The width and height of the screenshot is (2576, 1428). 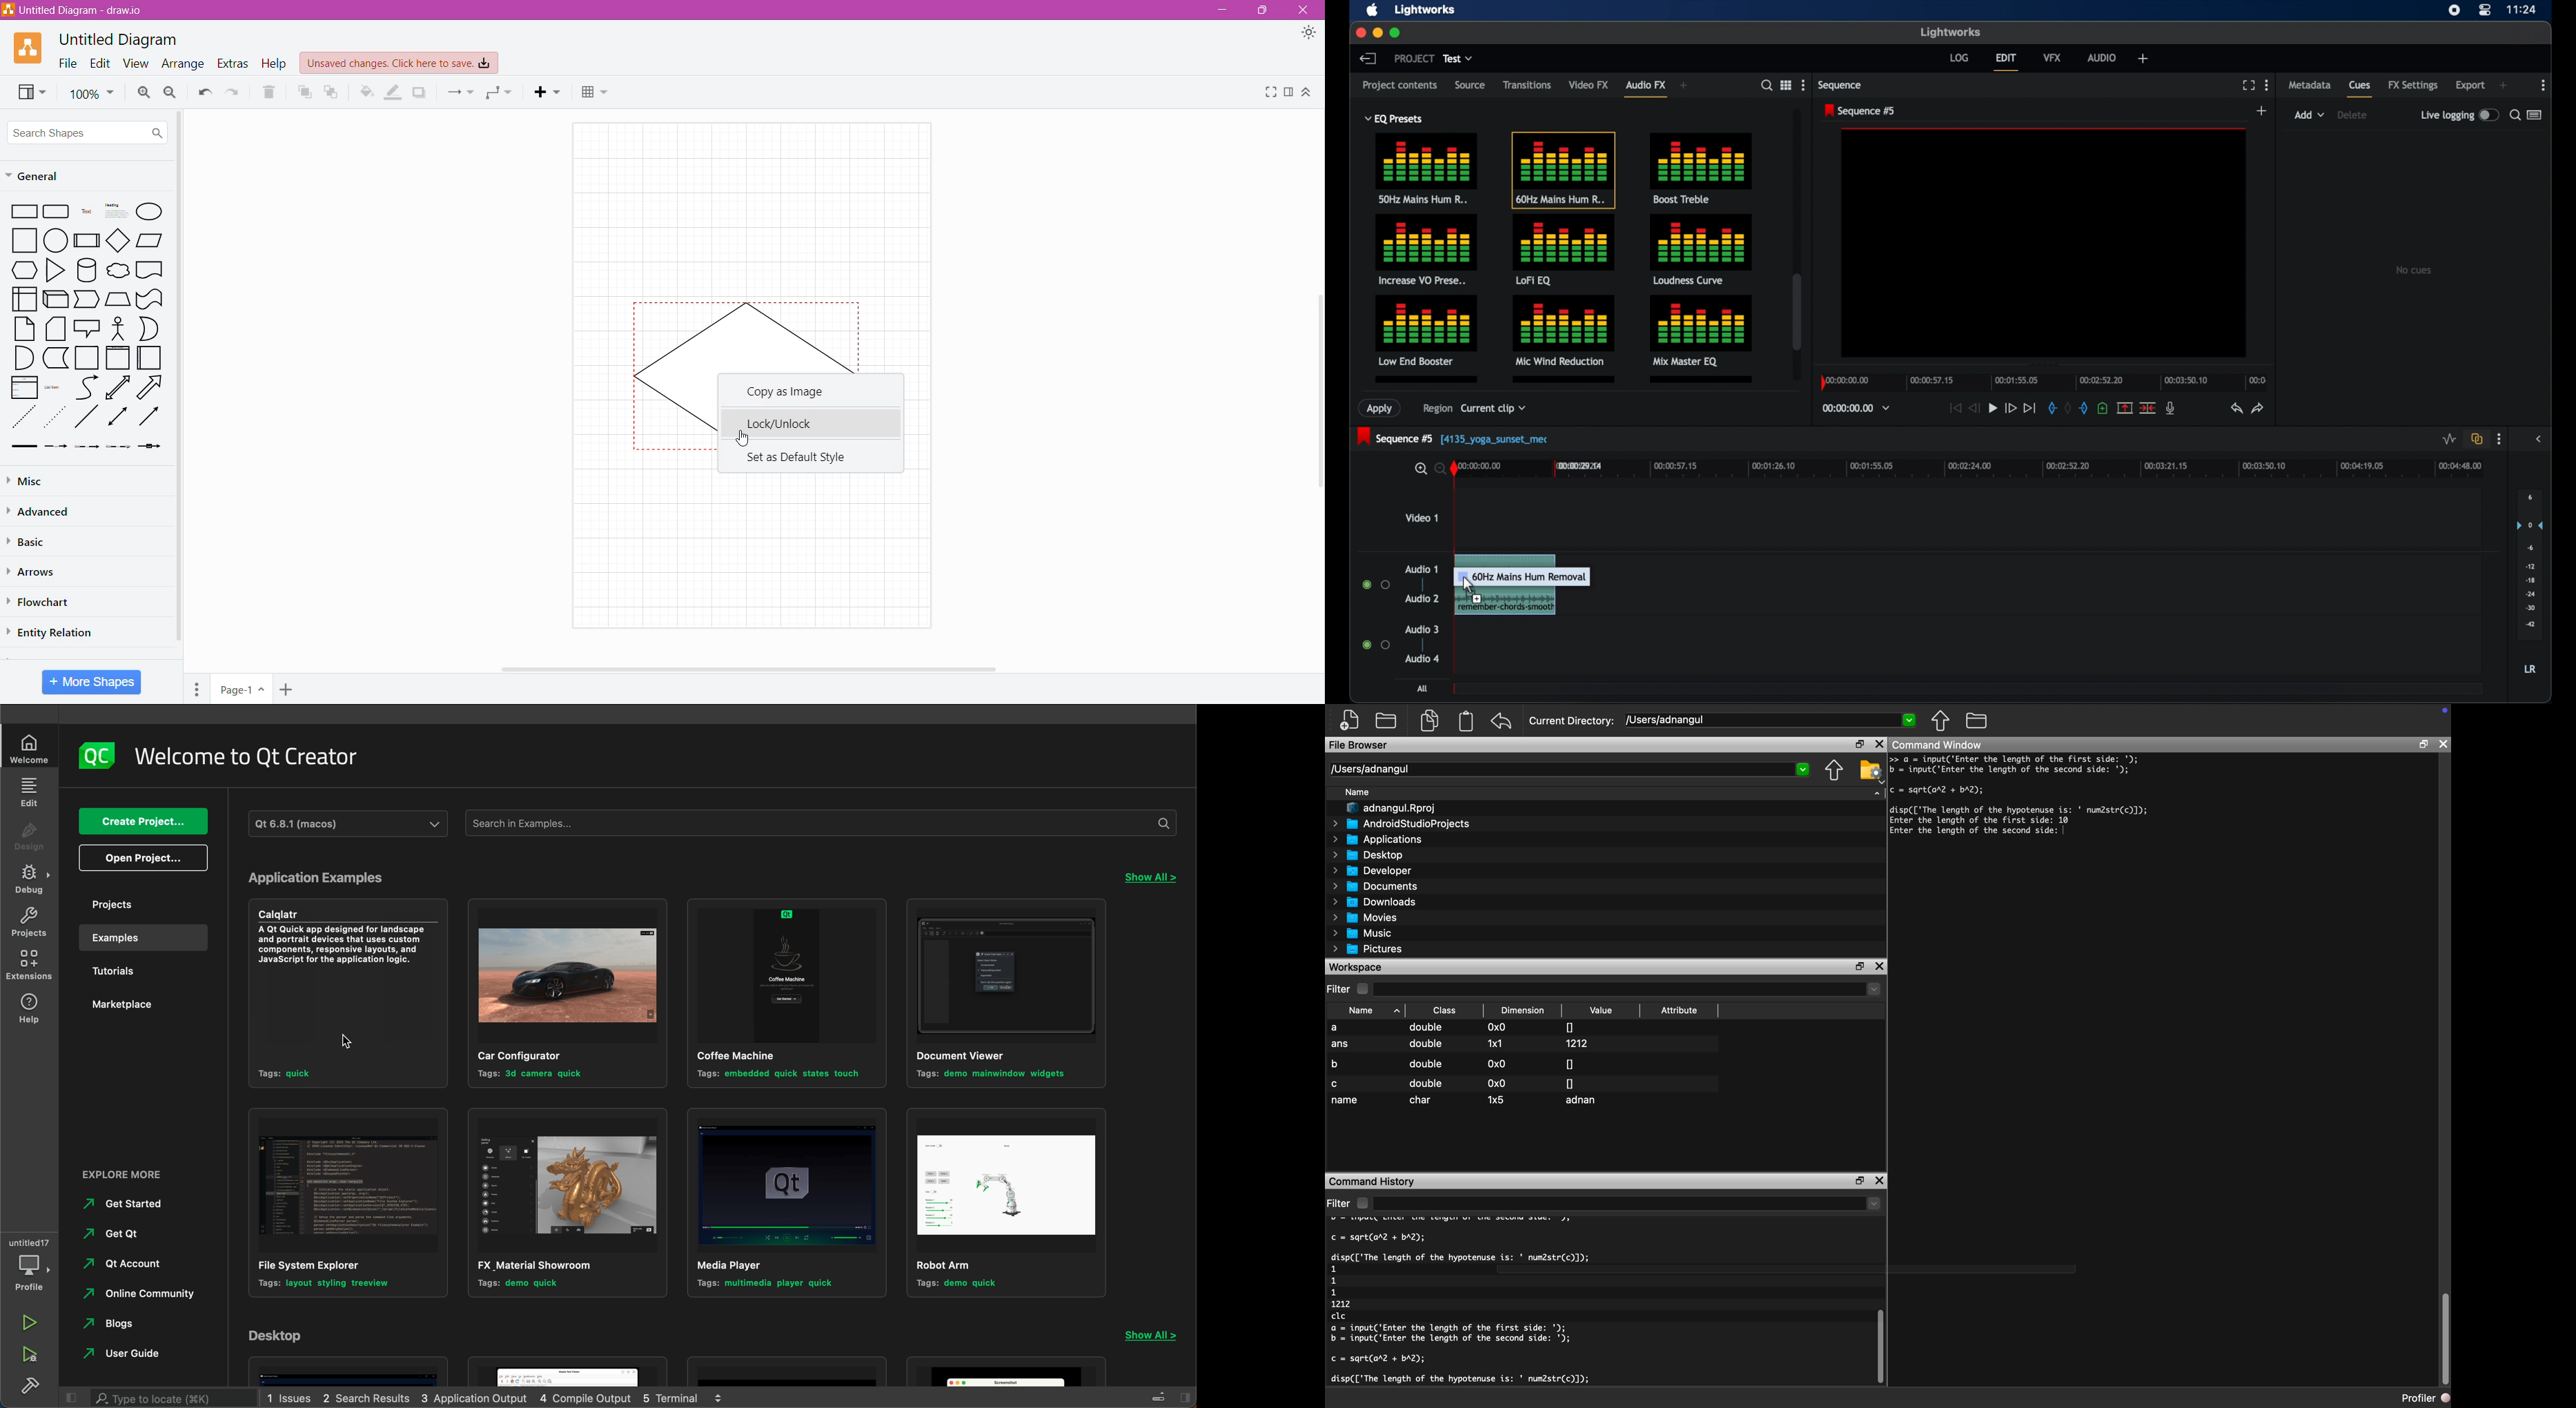 What do you see at coordinates (1365, 989) in the screenshot?
I see `checkbox` at bounding box center [1365, 989].